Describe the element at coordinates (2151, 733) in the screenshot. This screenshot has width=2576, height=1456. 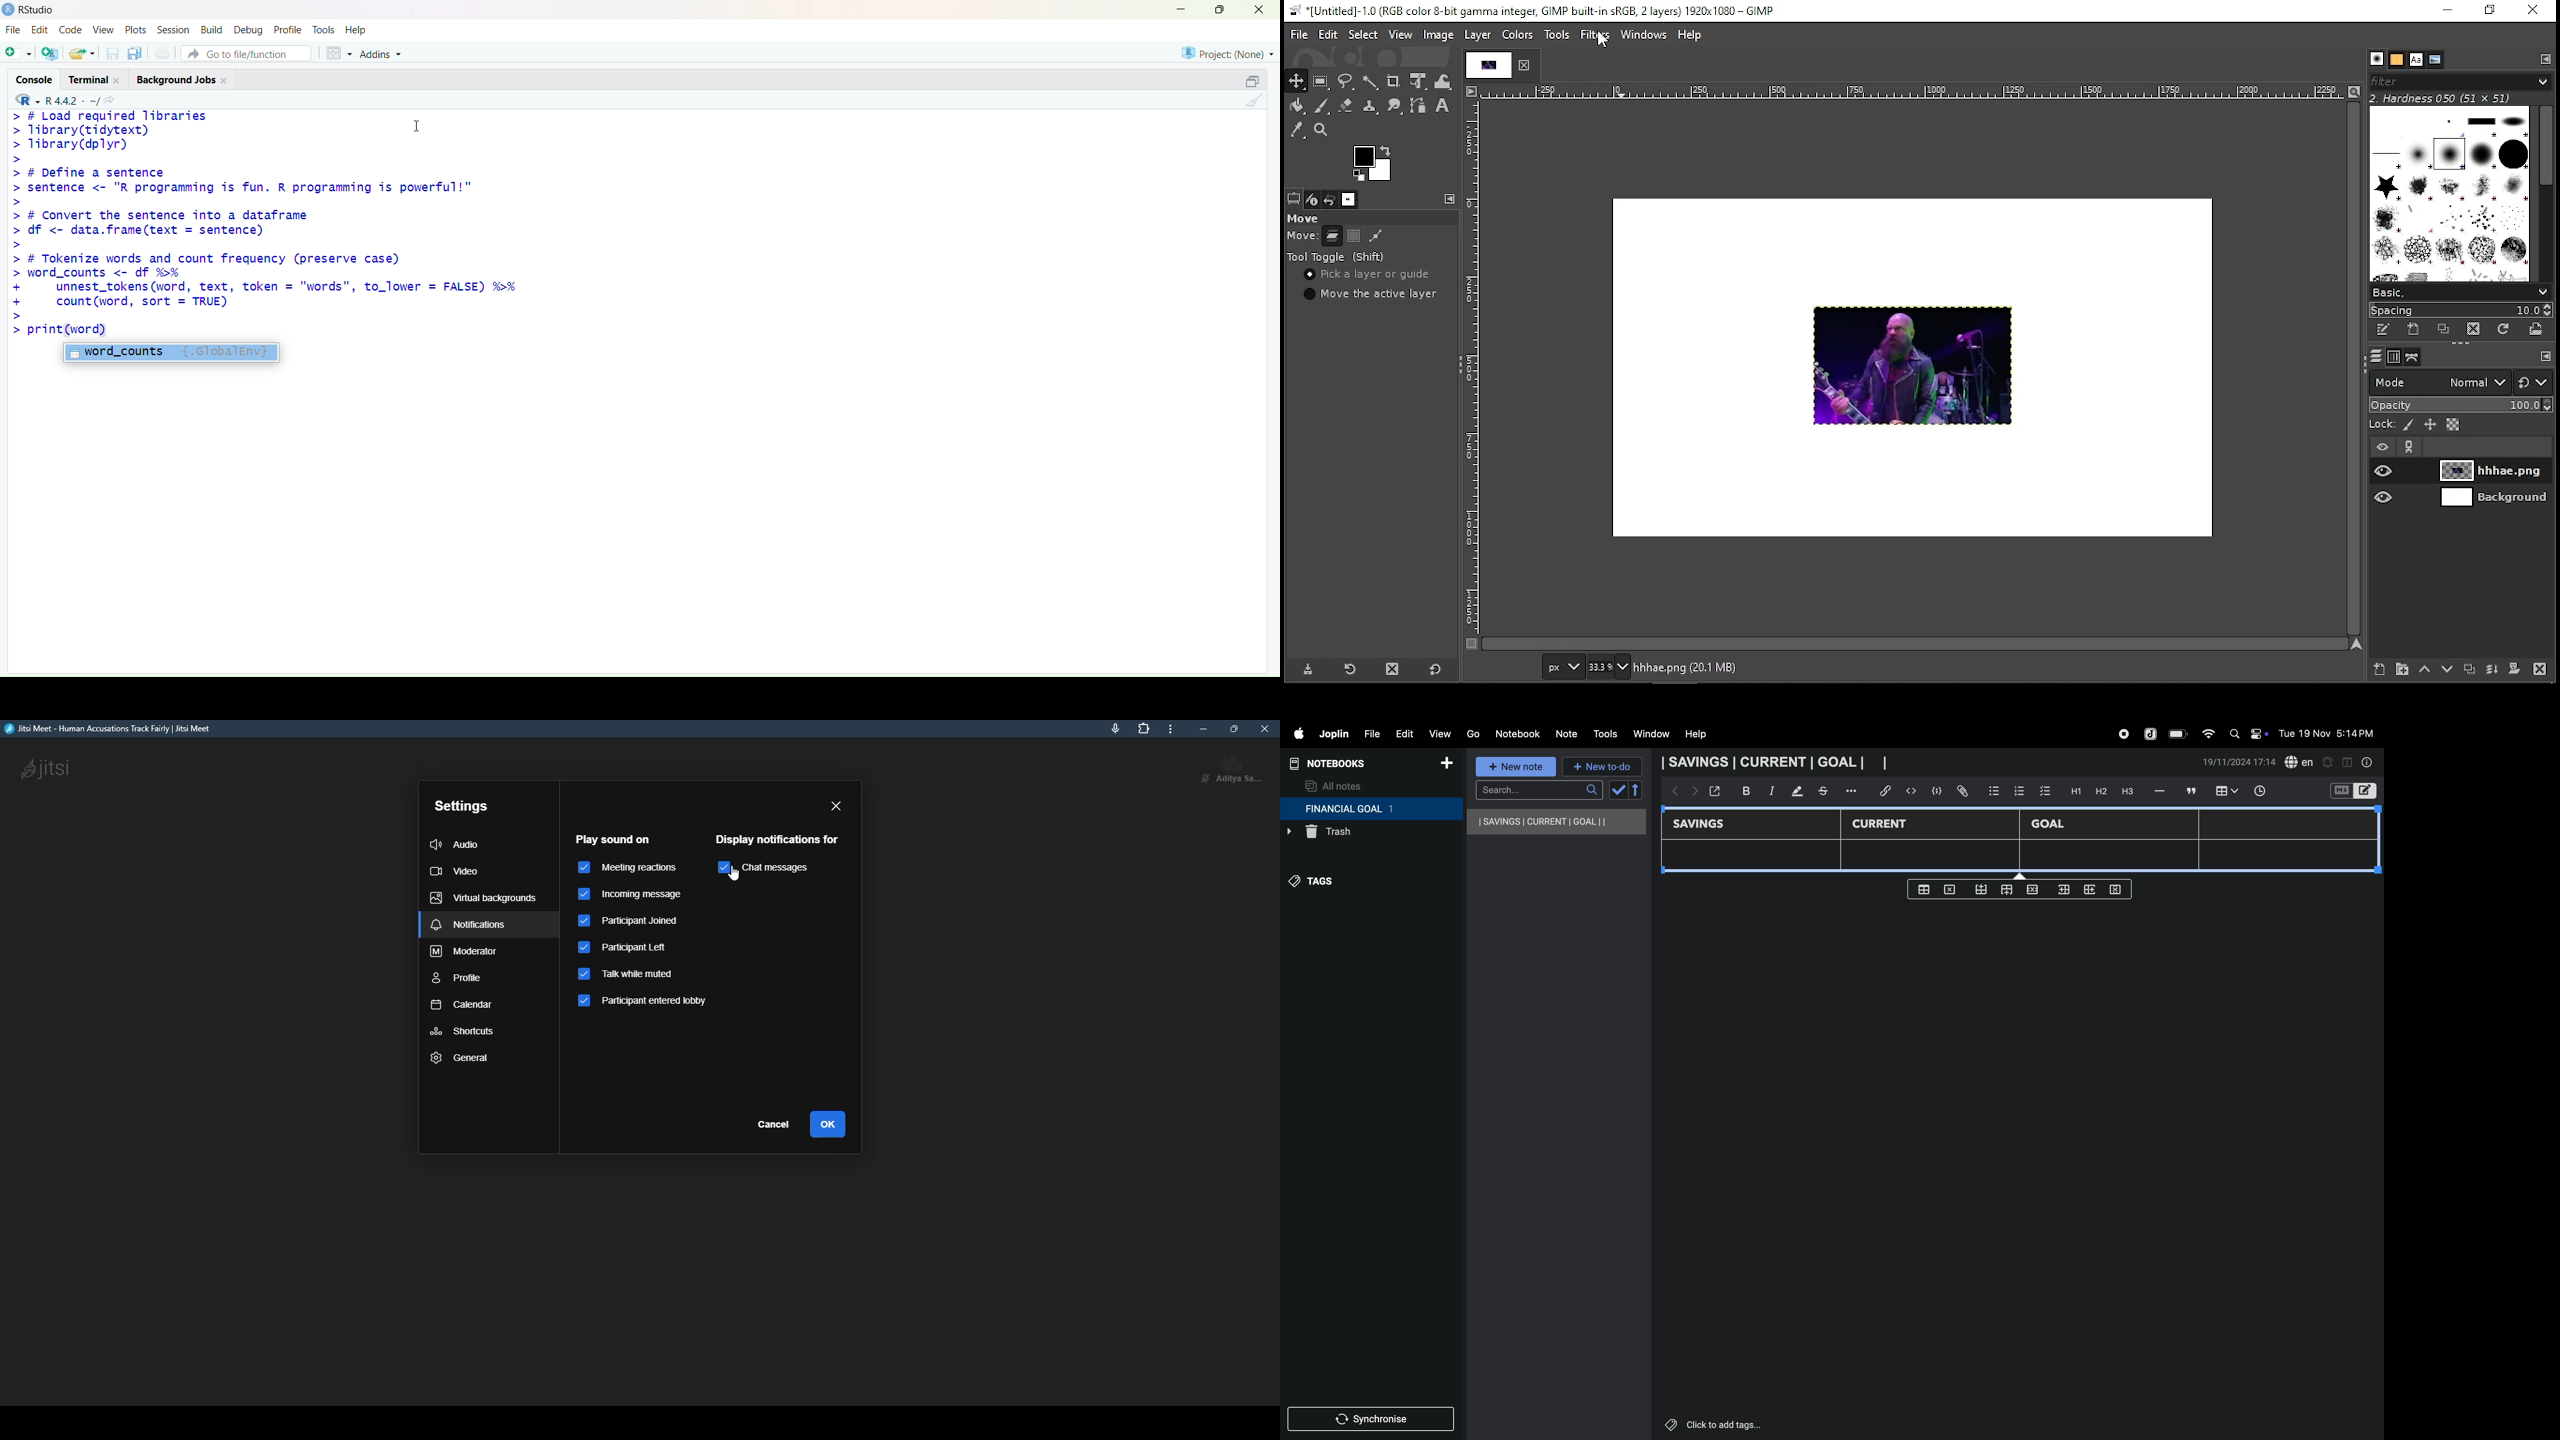
I see `joplin` at that location.